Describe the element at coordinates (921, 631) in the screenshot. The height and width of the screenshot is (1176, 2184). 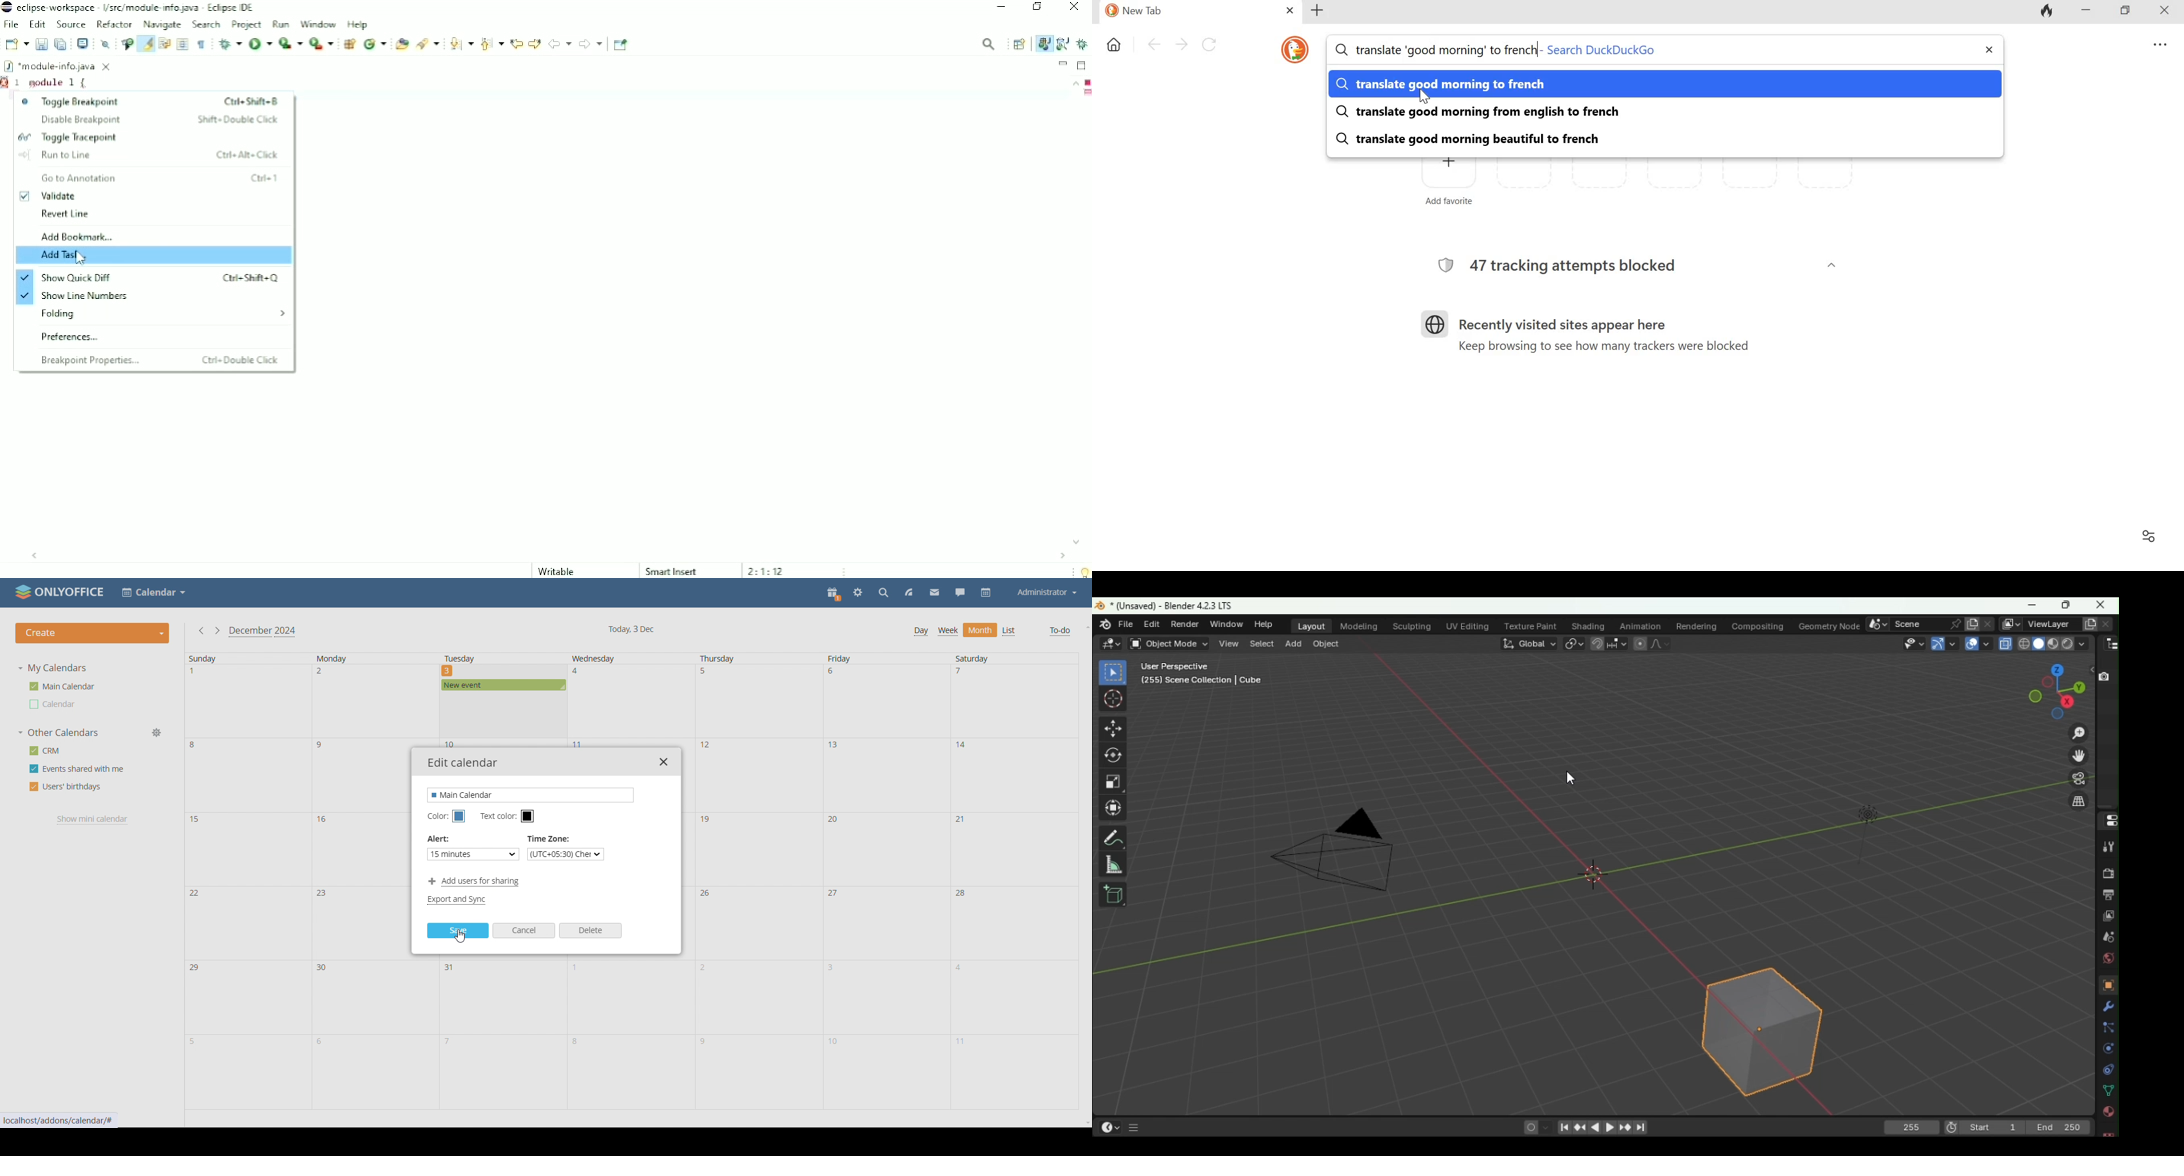
I see `day view` at that location.